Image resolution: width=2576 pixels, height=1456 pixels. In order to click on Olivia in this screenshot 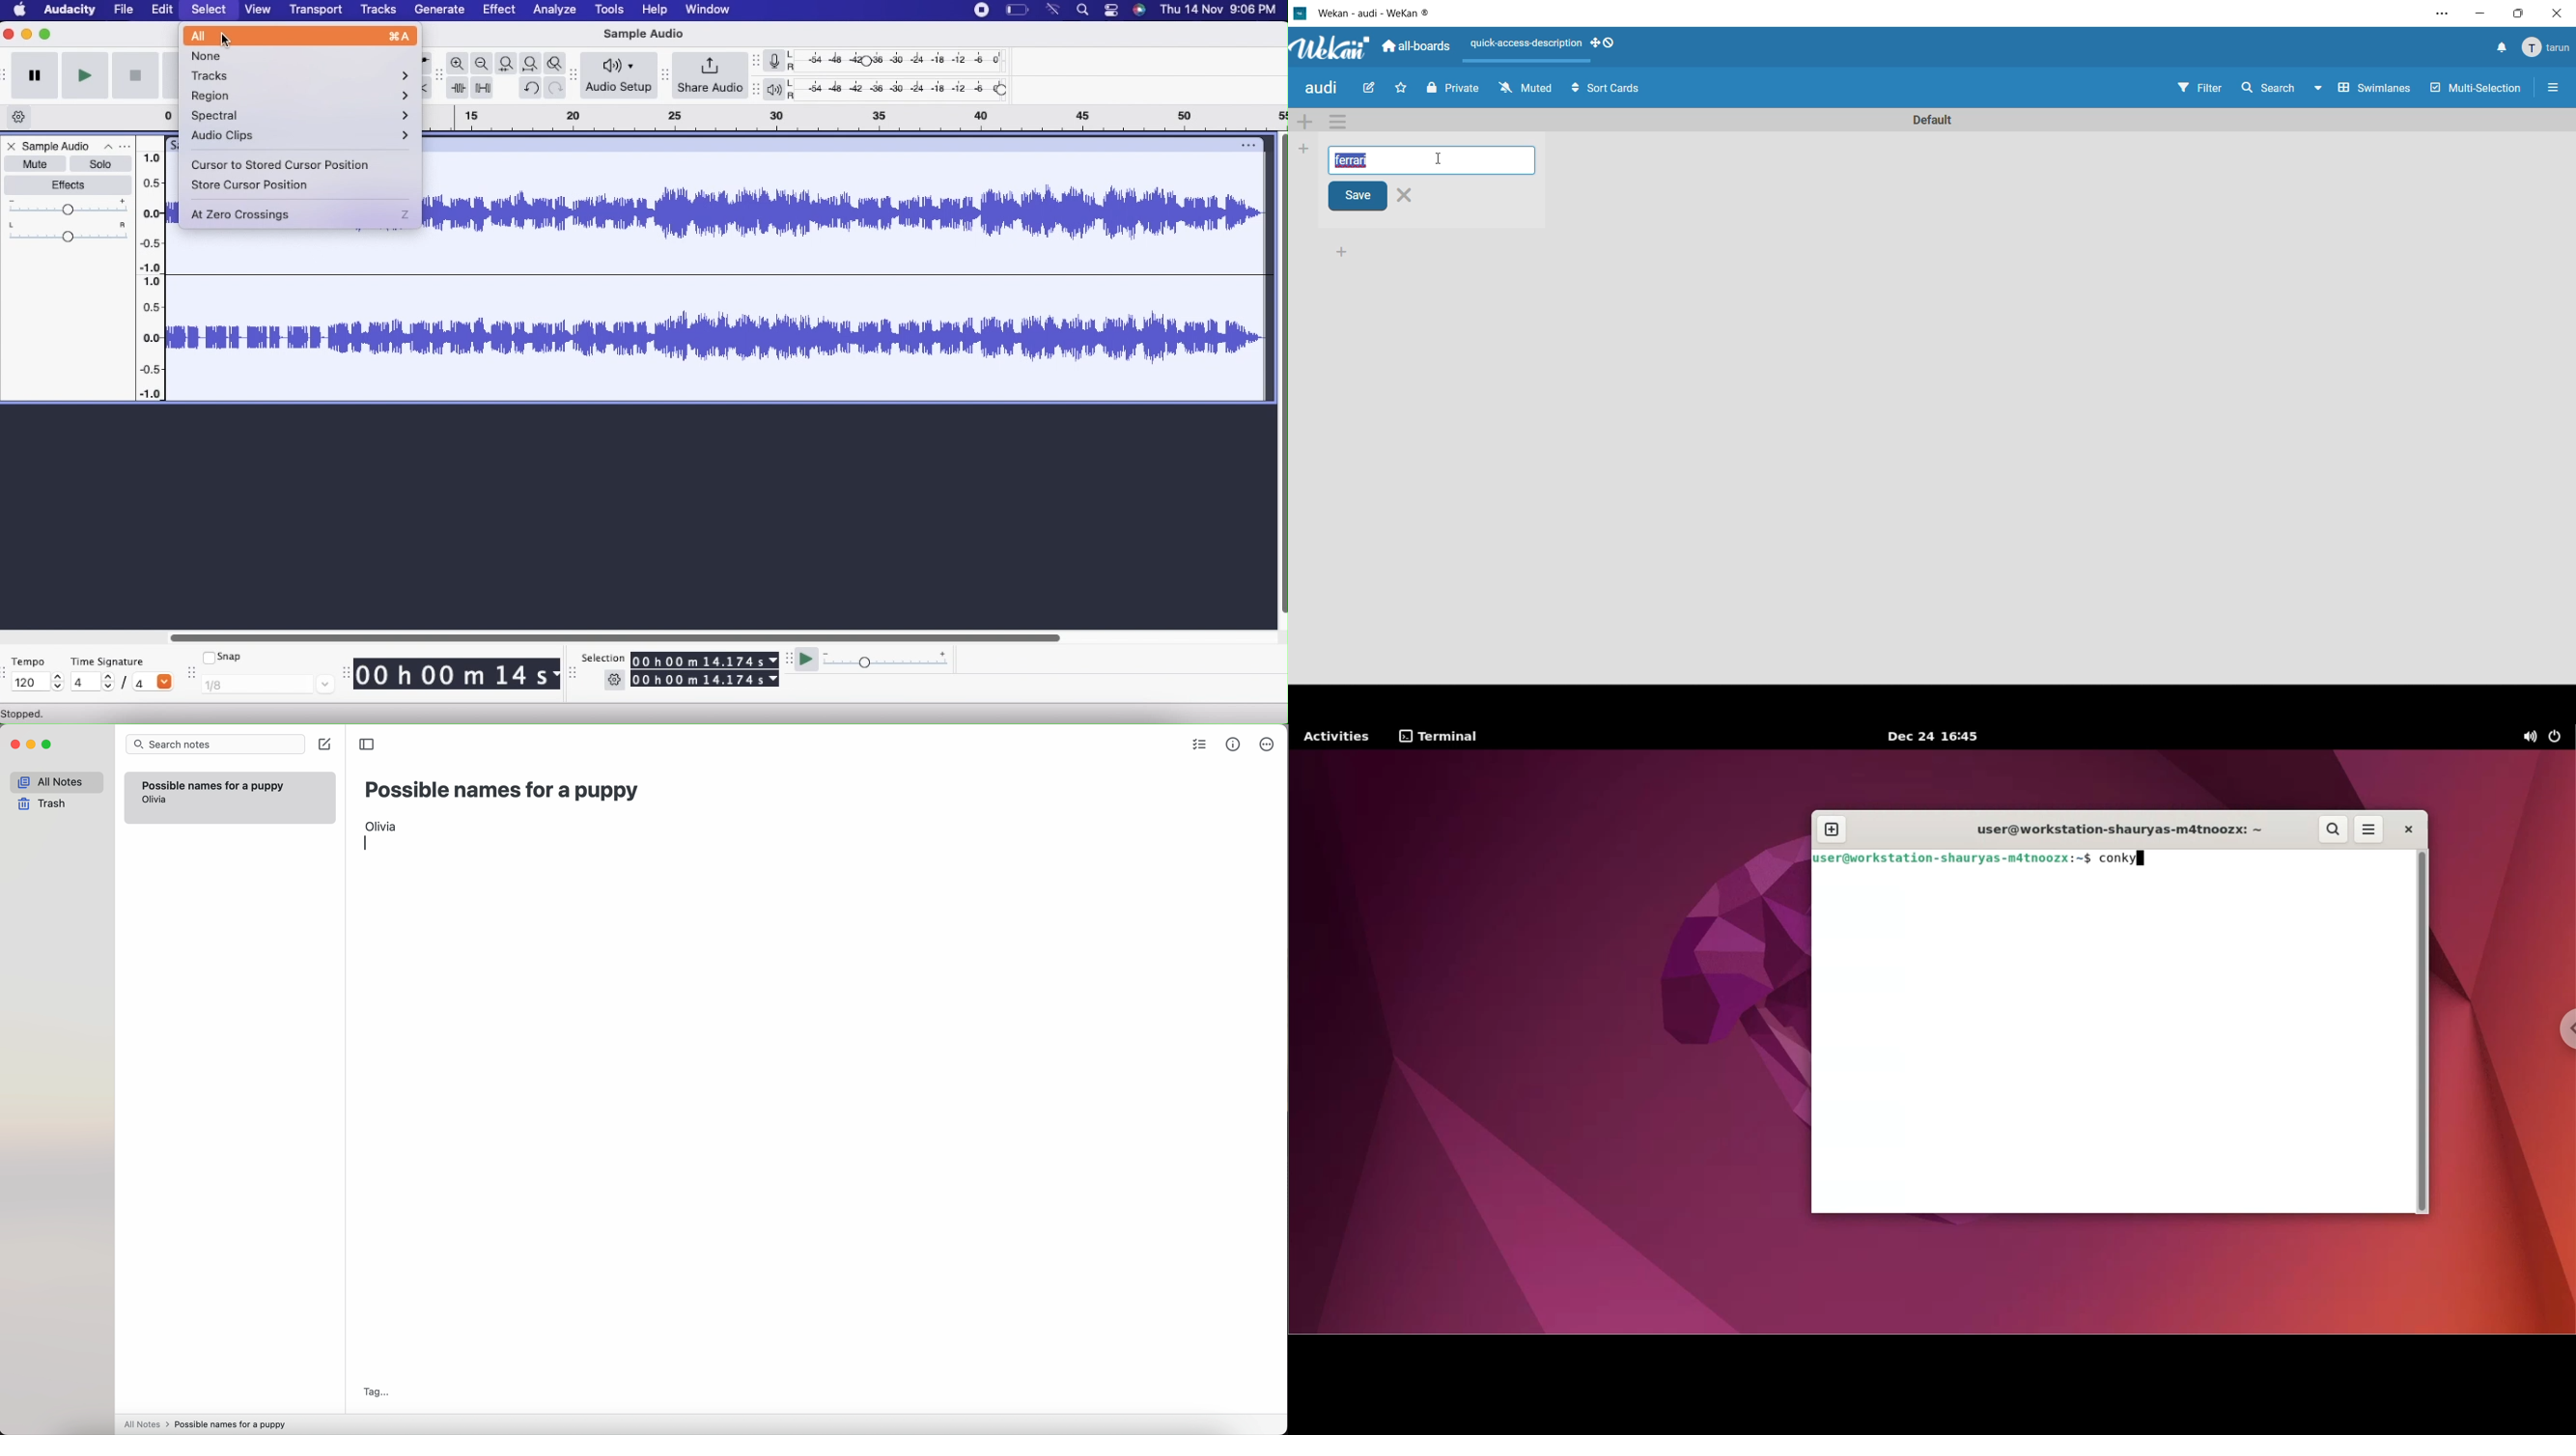, I will do `click(382, 824)`.